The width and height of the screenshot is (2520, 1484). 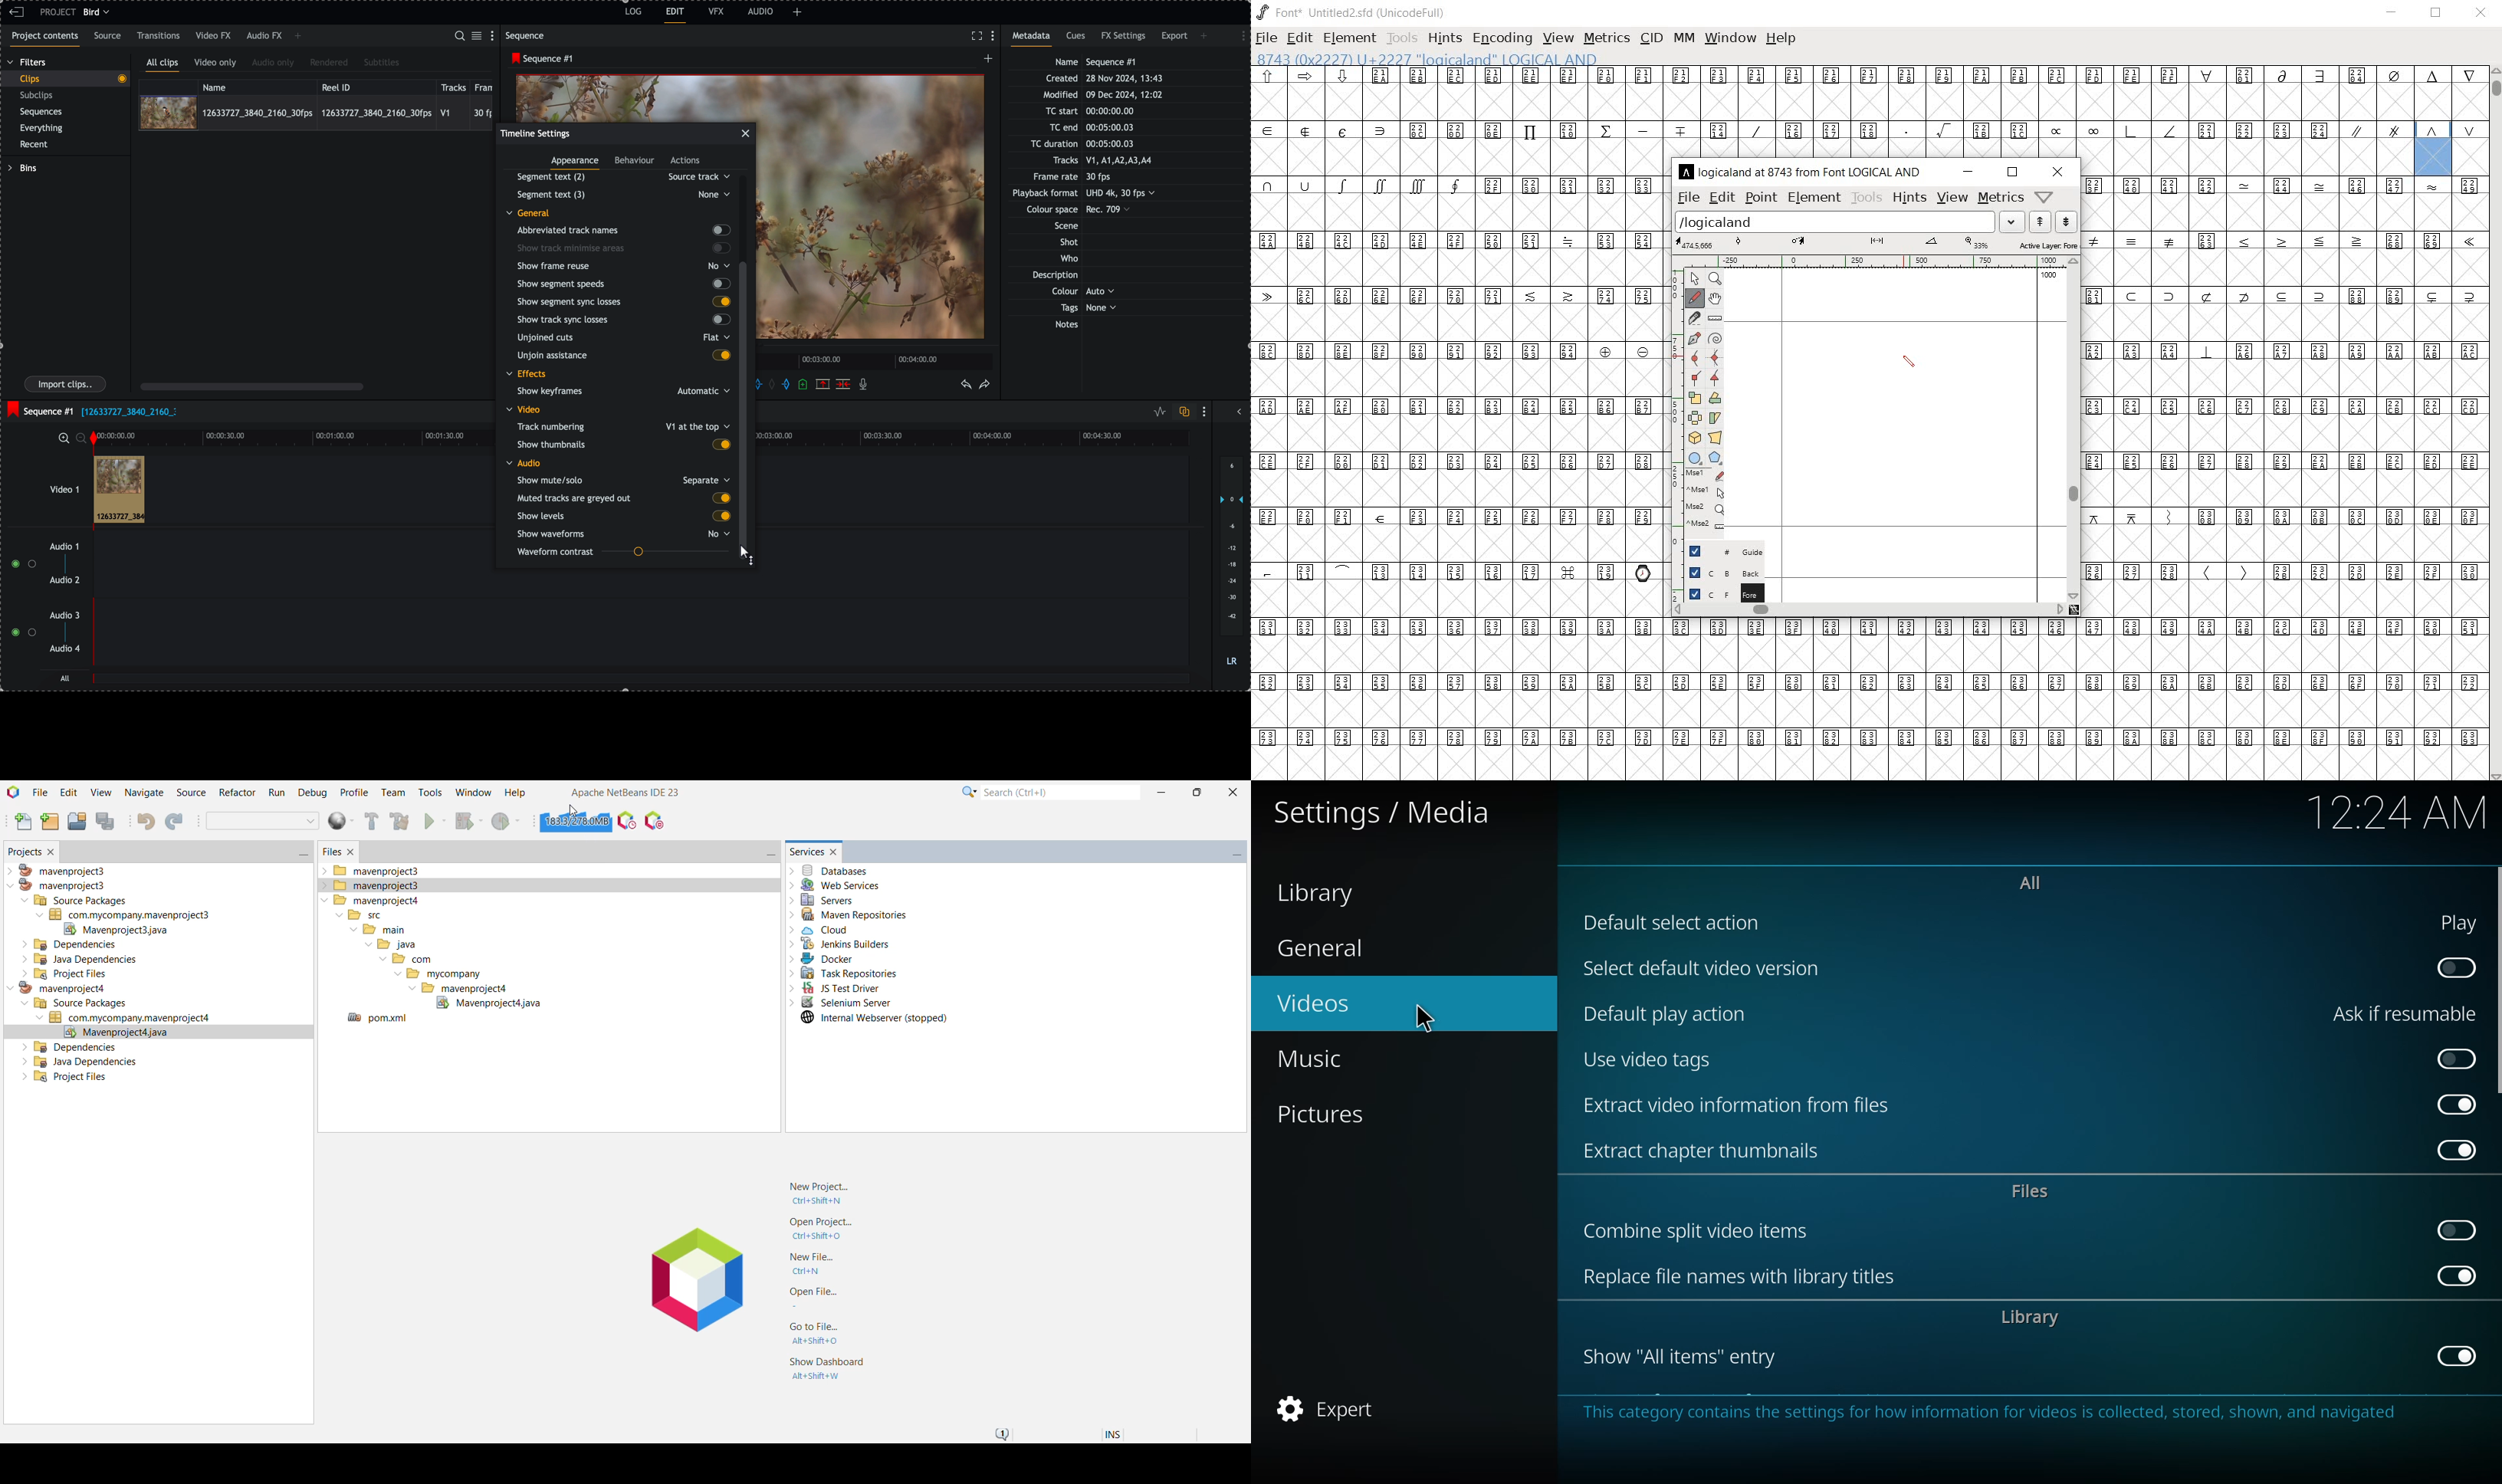 What do you see at coordinates (1162, 793) in the screenshot?
I see `Minimize` at bounding box center [1162, 793].